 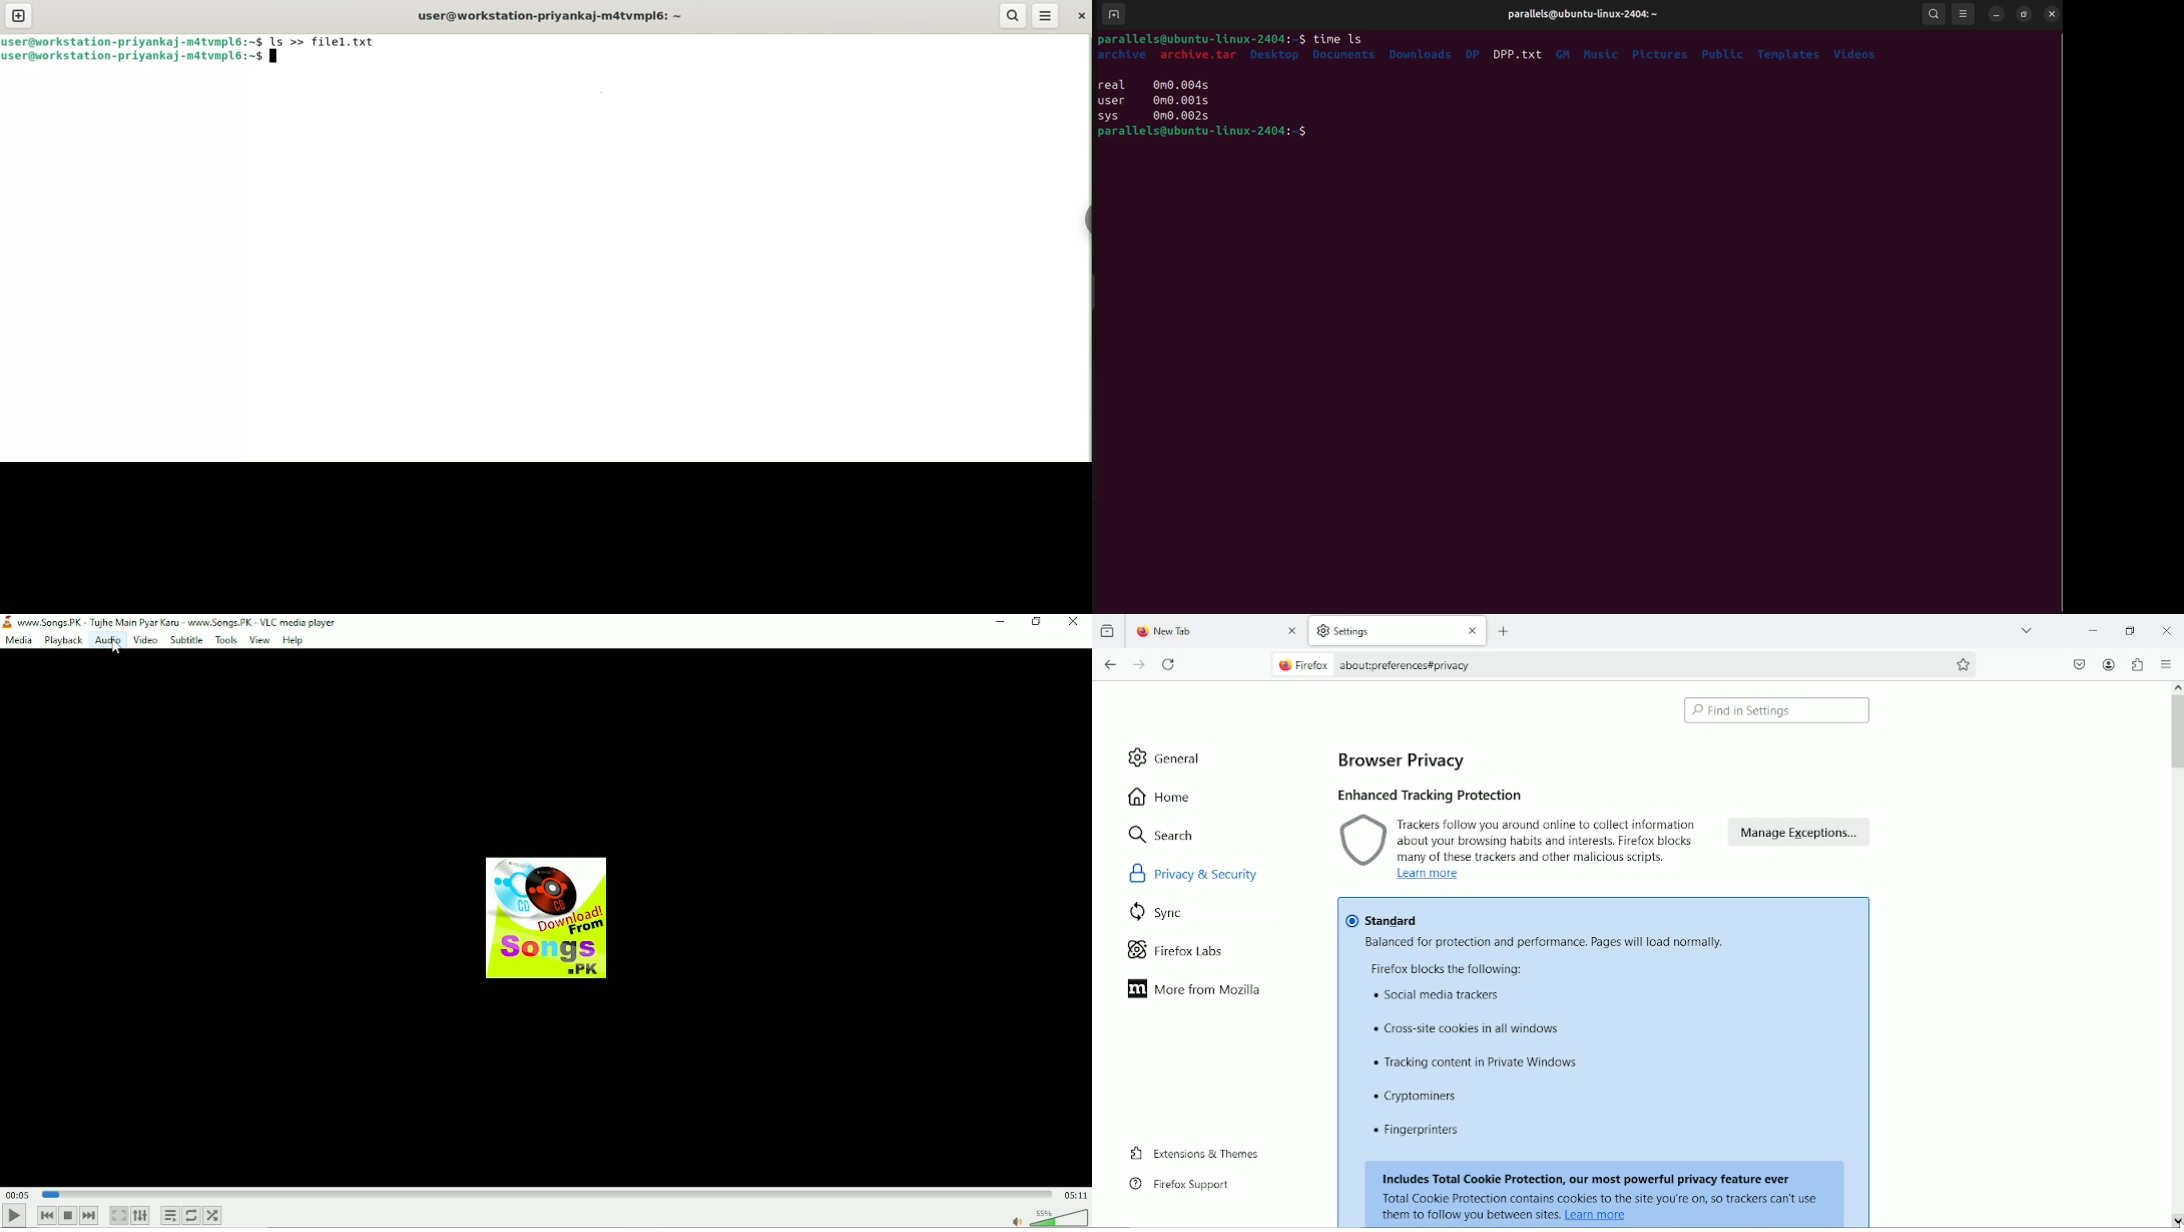 What do you see at coordinates (171, 1215) in the screenshot?
I see `Toggle playlist` at bounding box center [171, 1215].